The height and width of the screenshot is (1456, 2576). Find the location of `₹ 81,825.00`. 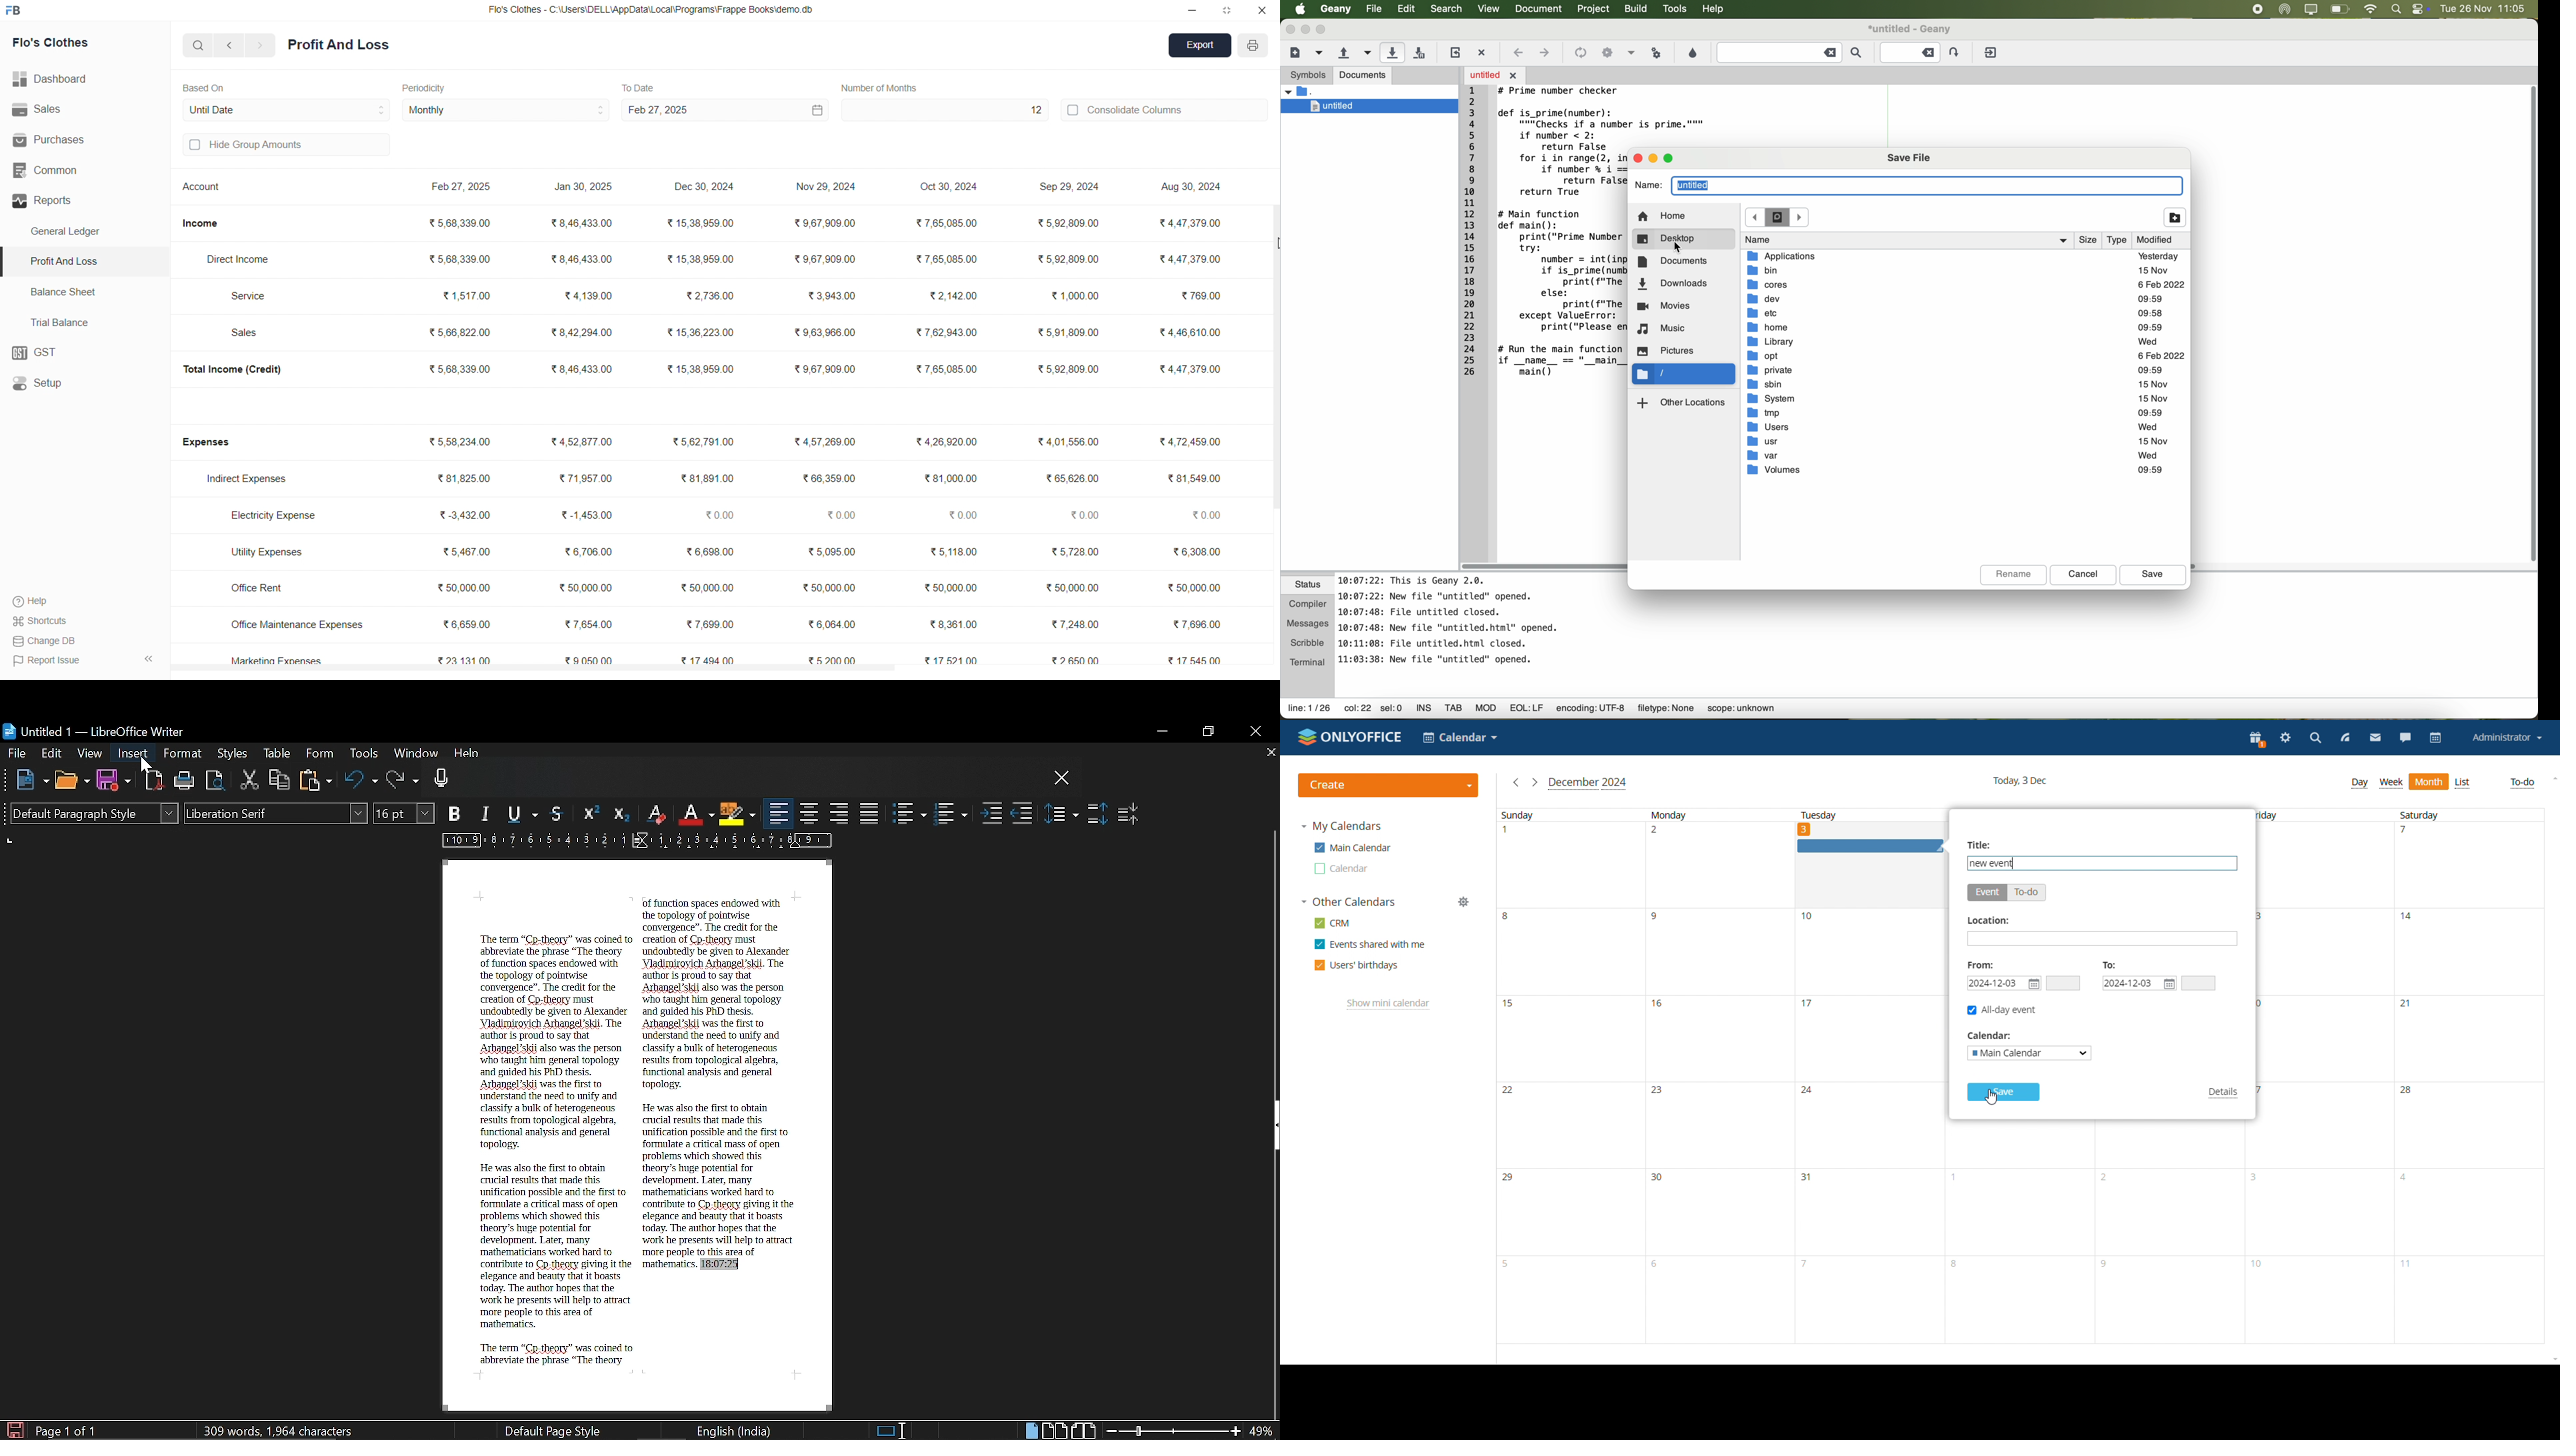

₹ 81,825.00 is located at coordinates (464, 479).